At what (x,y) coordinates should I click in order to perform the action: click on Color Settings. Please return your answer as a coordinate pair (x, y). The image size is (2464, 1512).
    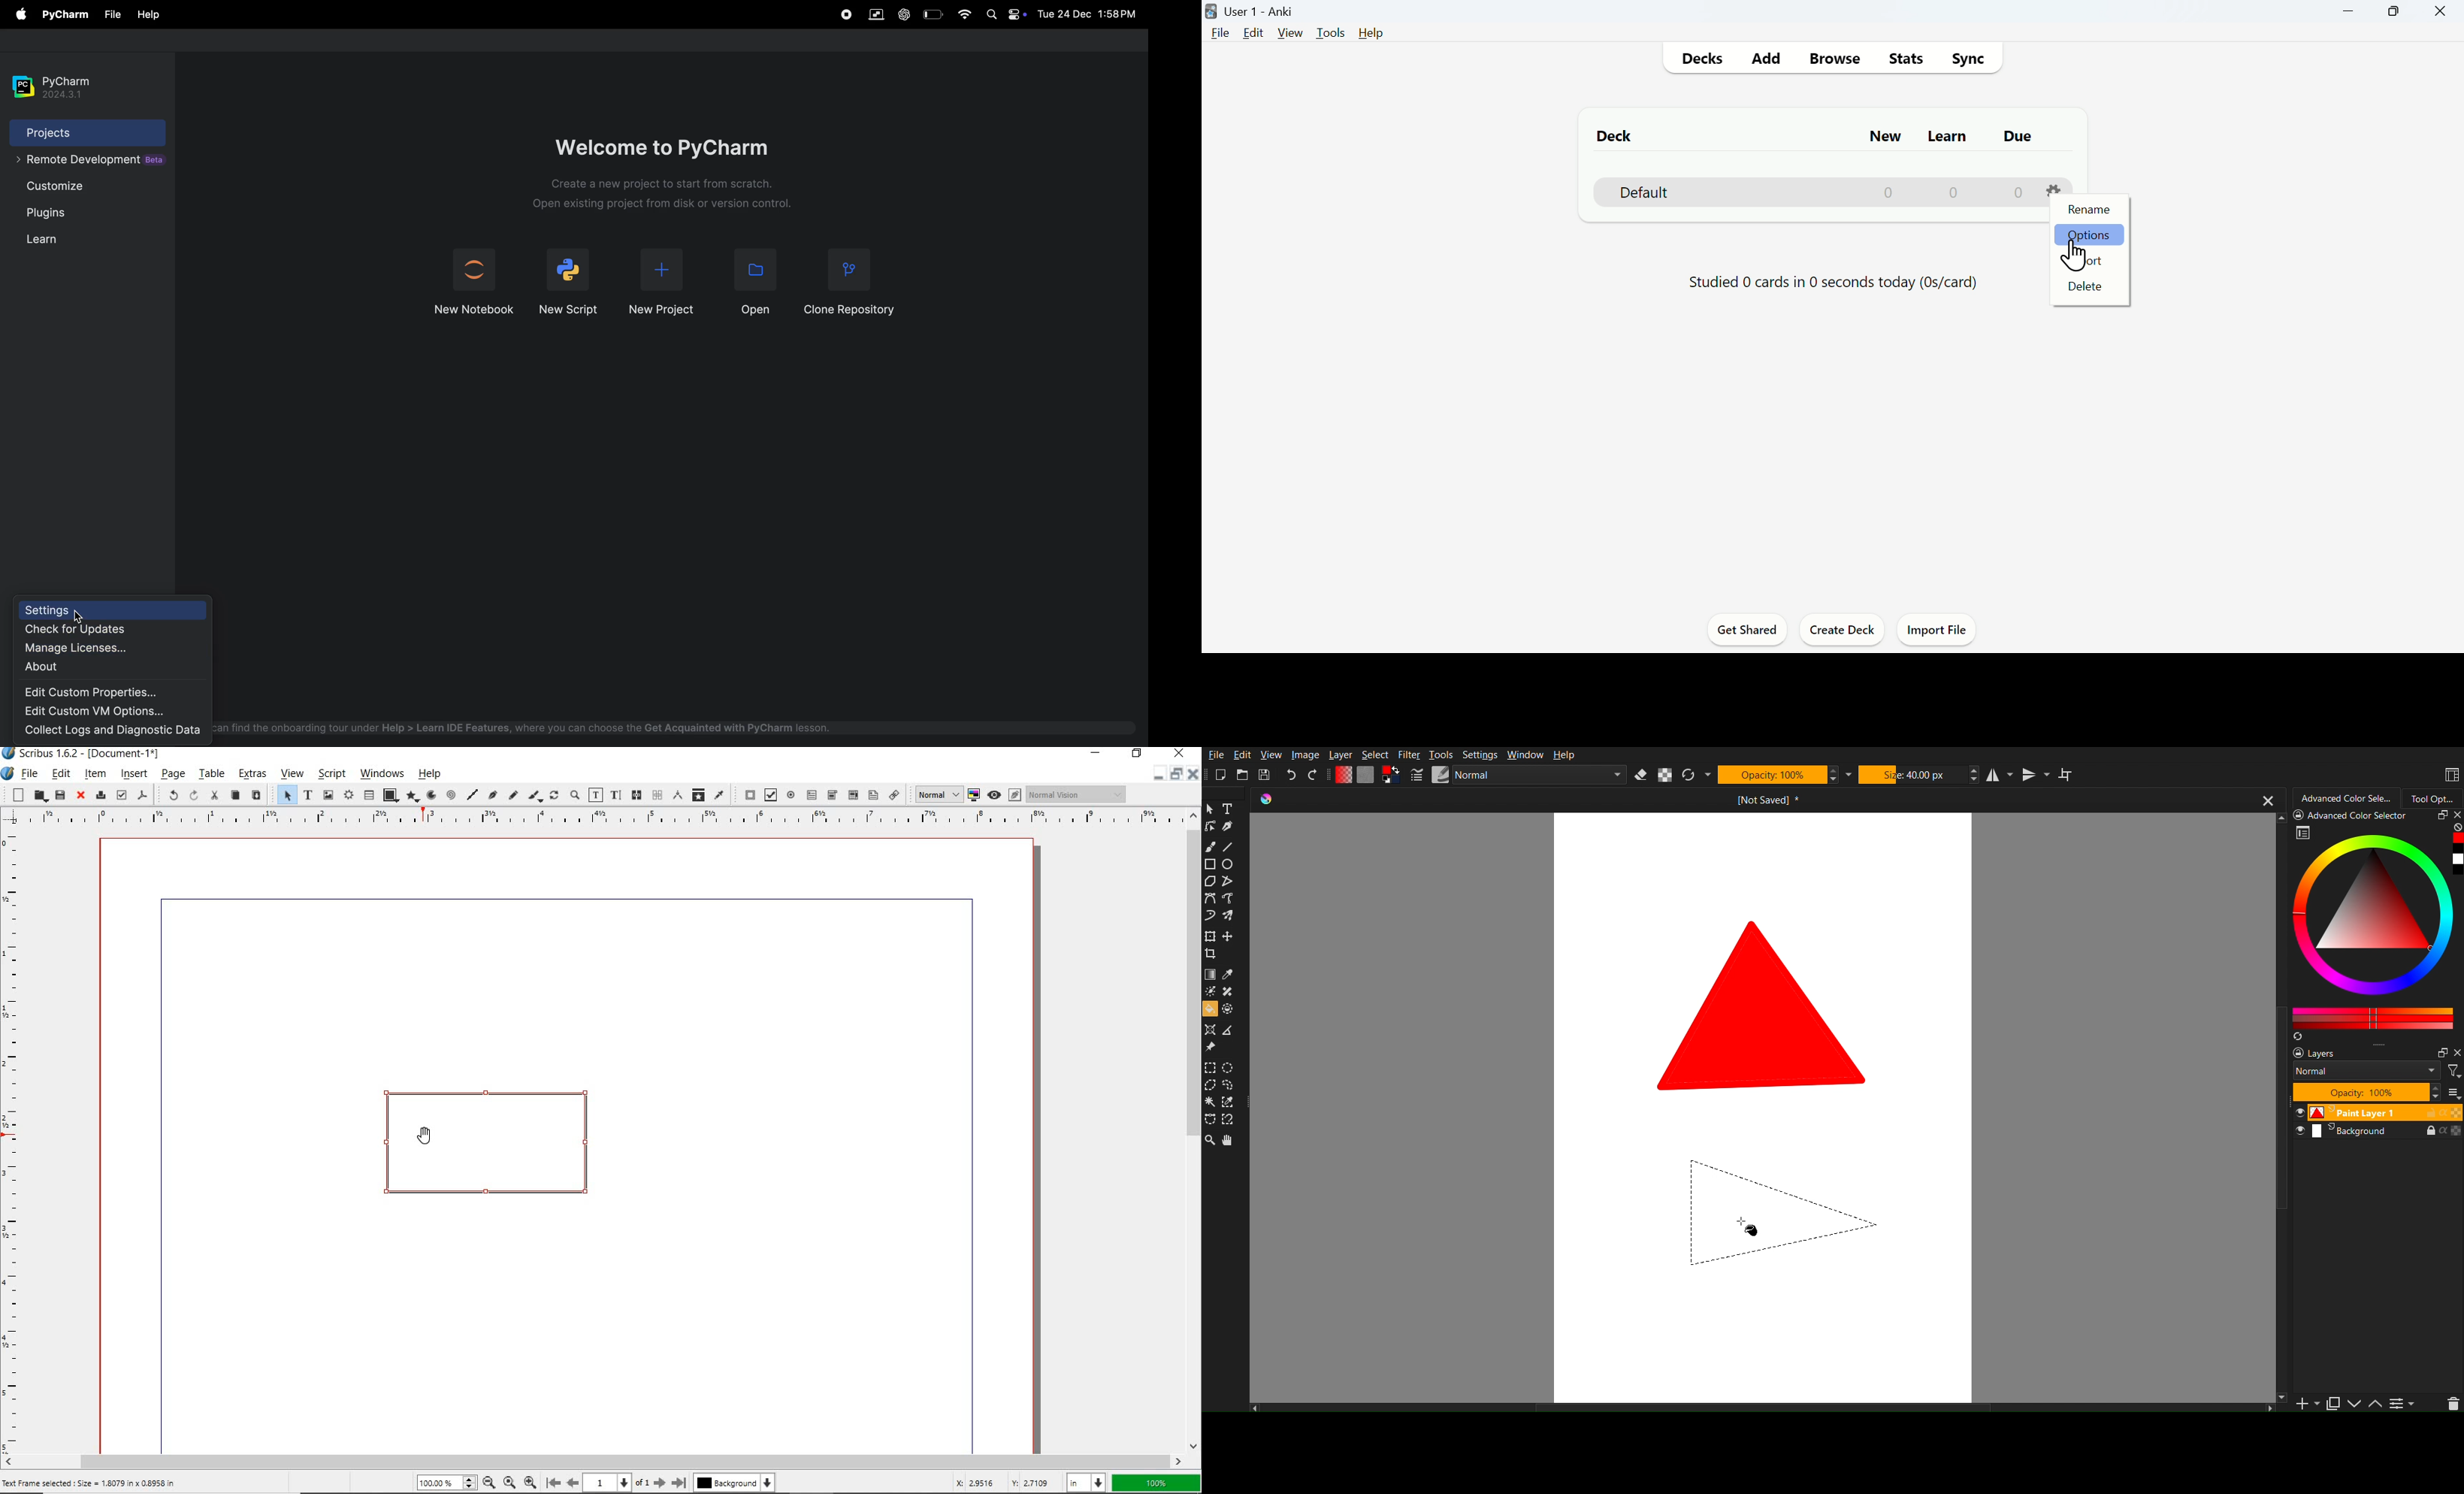
    Looking at the image, I should click on (1367, 775).